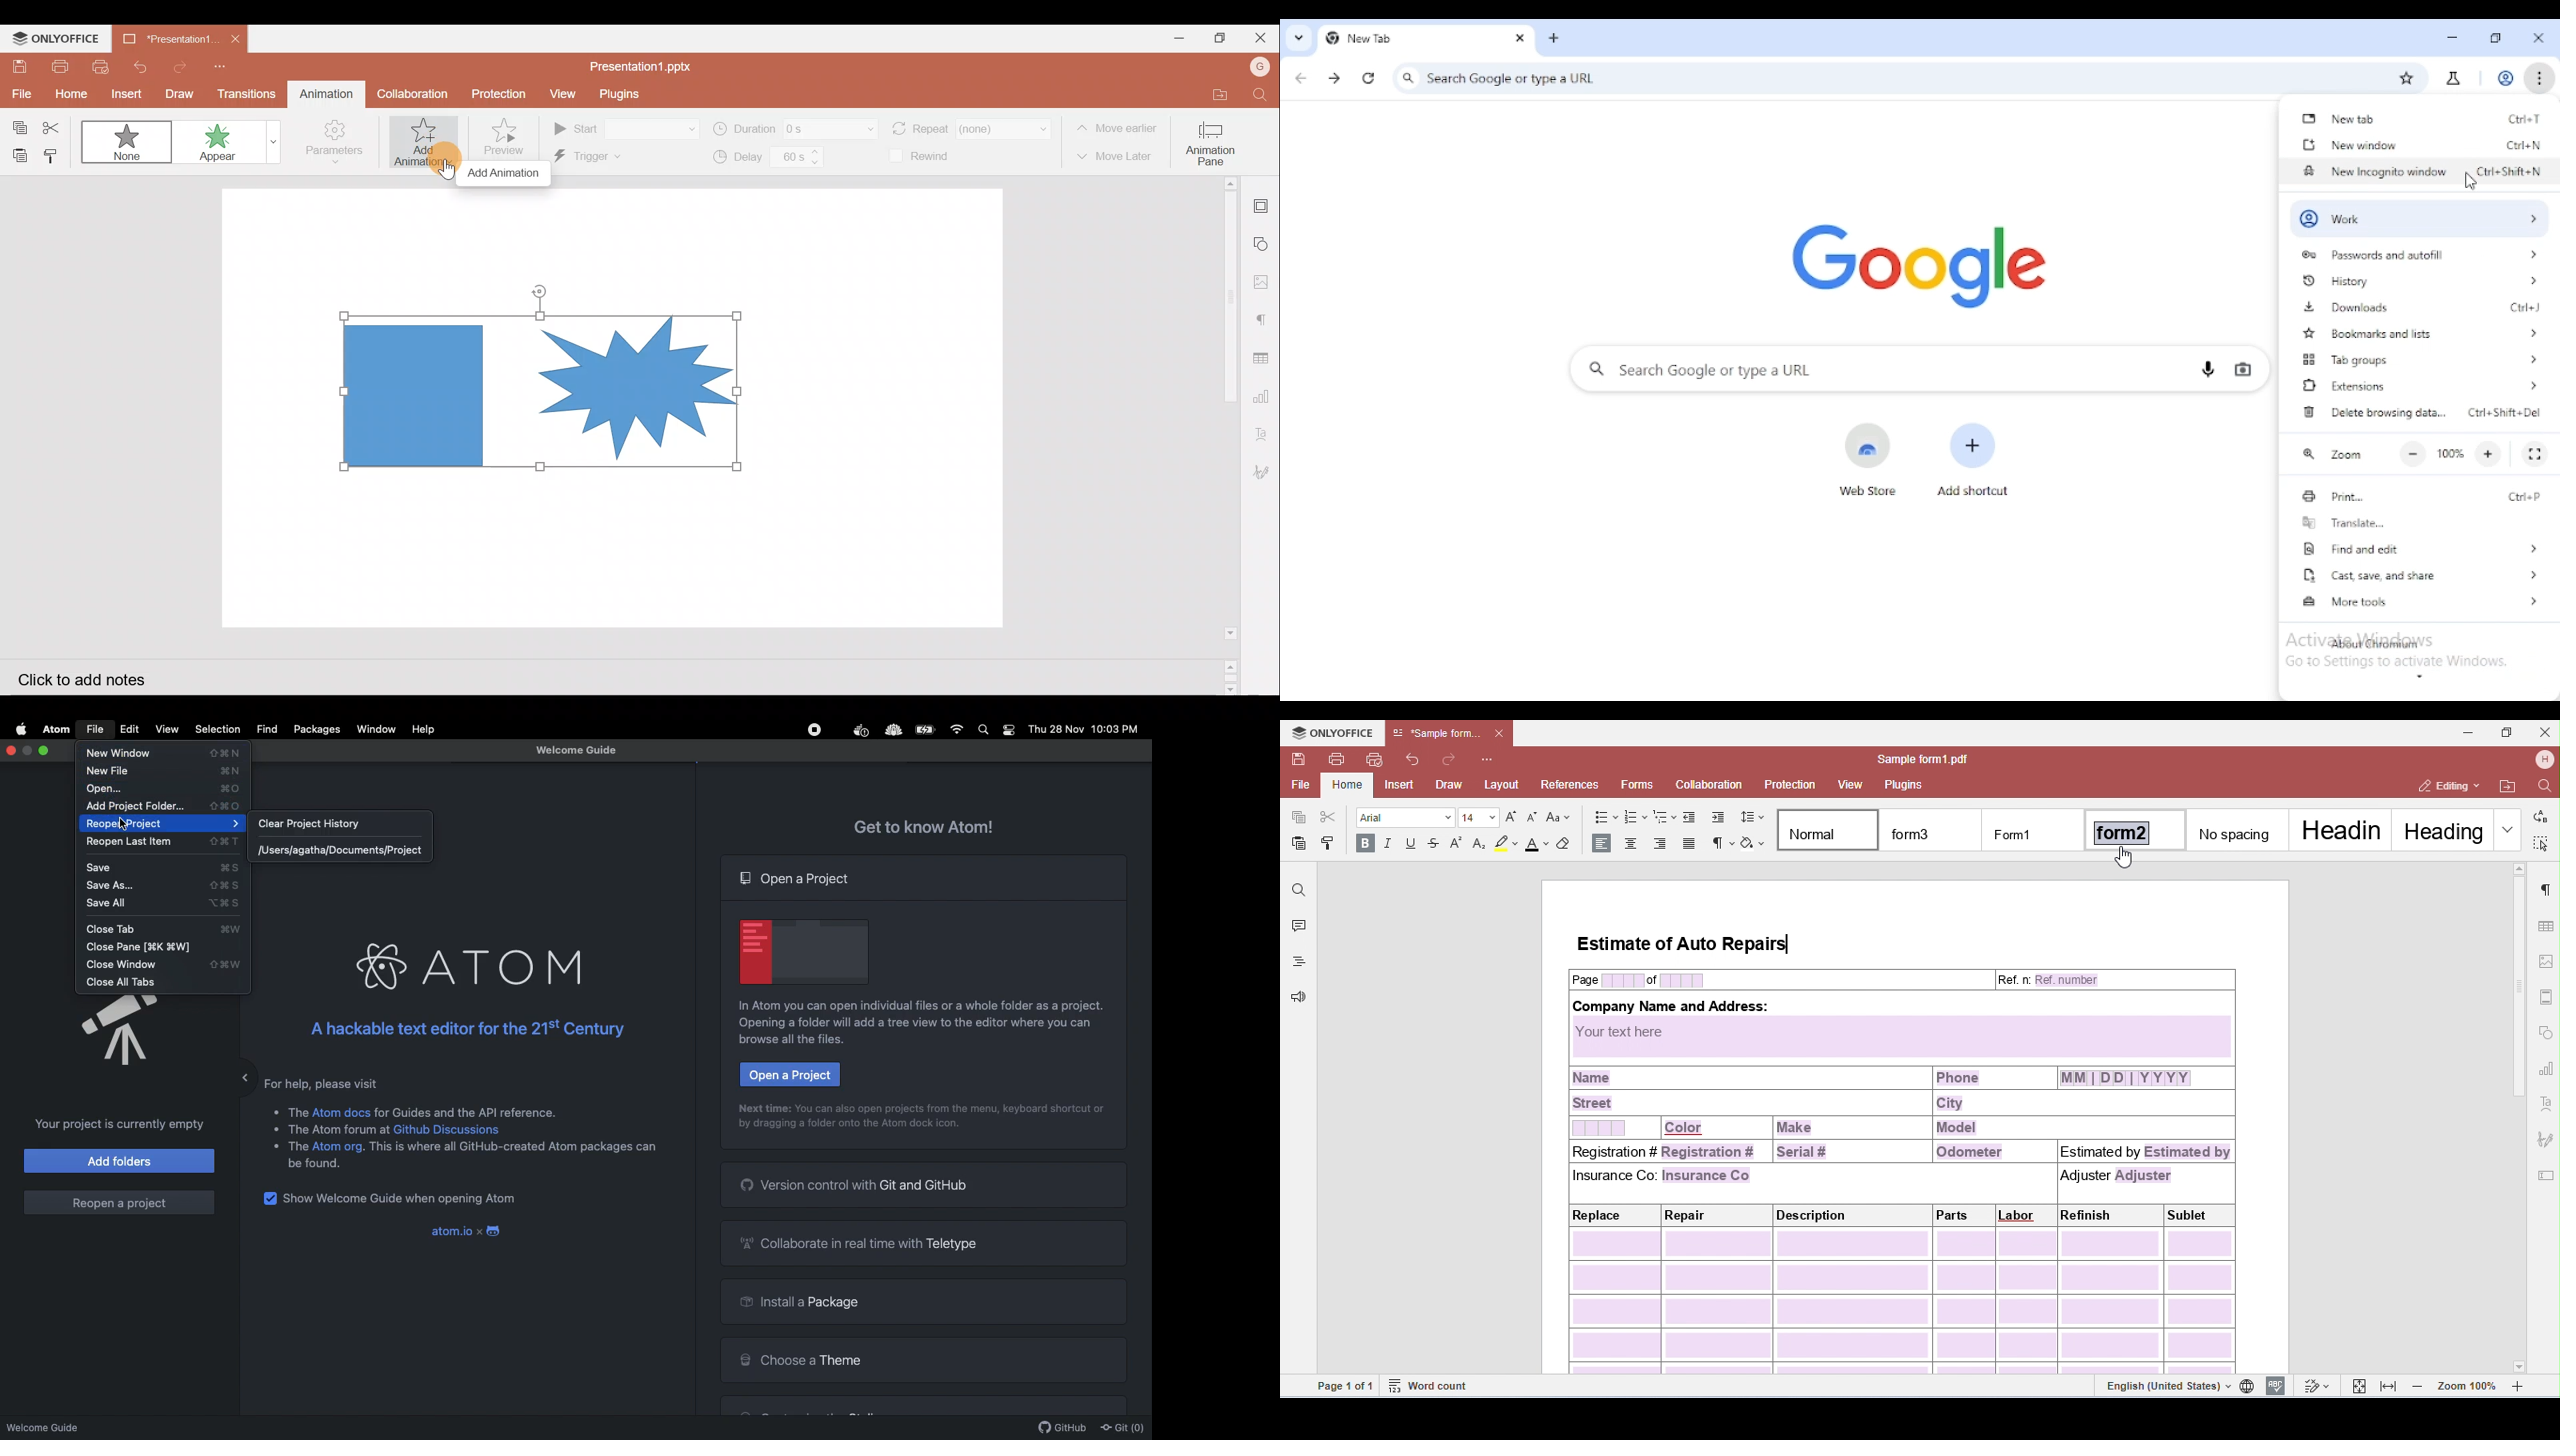  Describe the element at coordinates (1264, 245) in the screenshot. I see `Shapes settings` at that location.